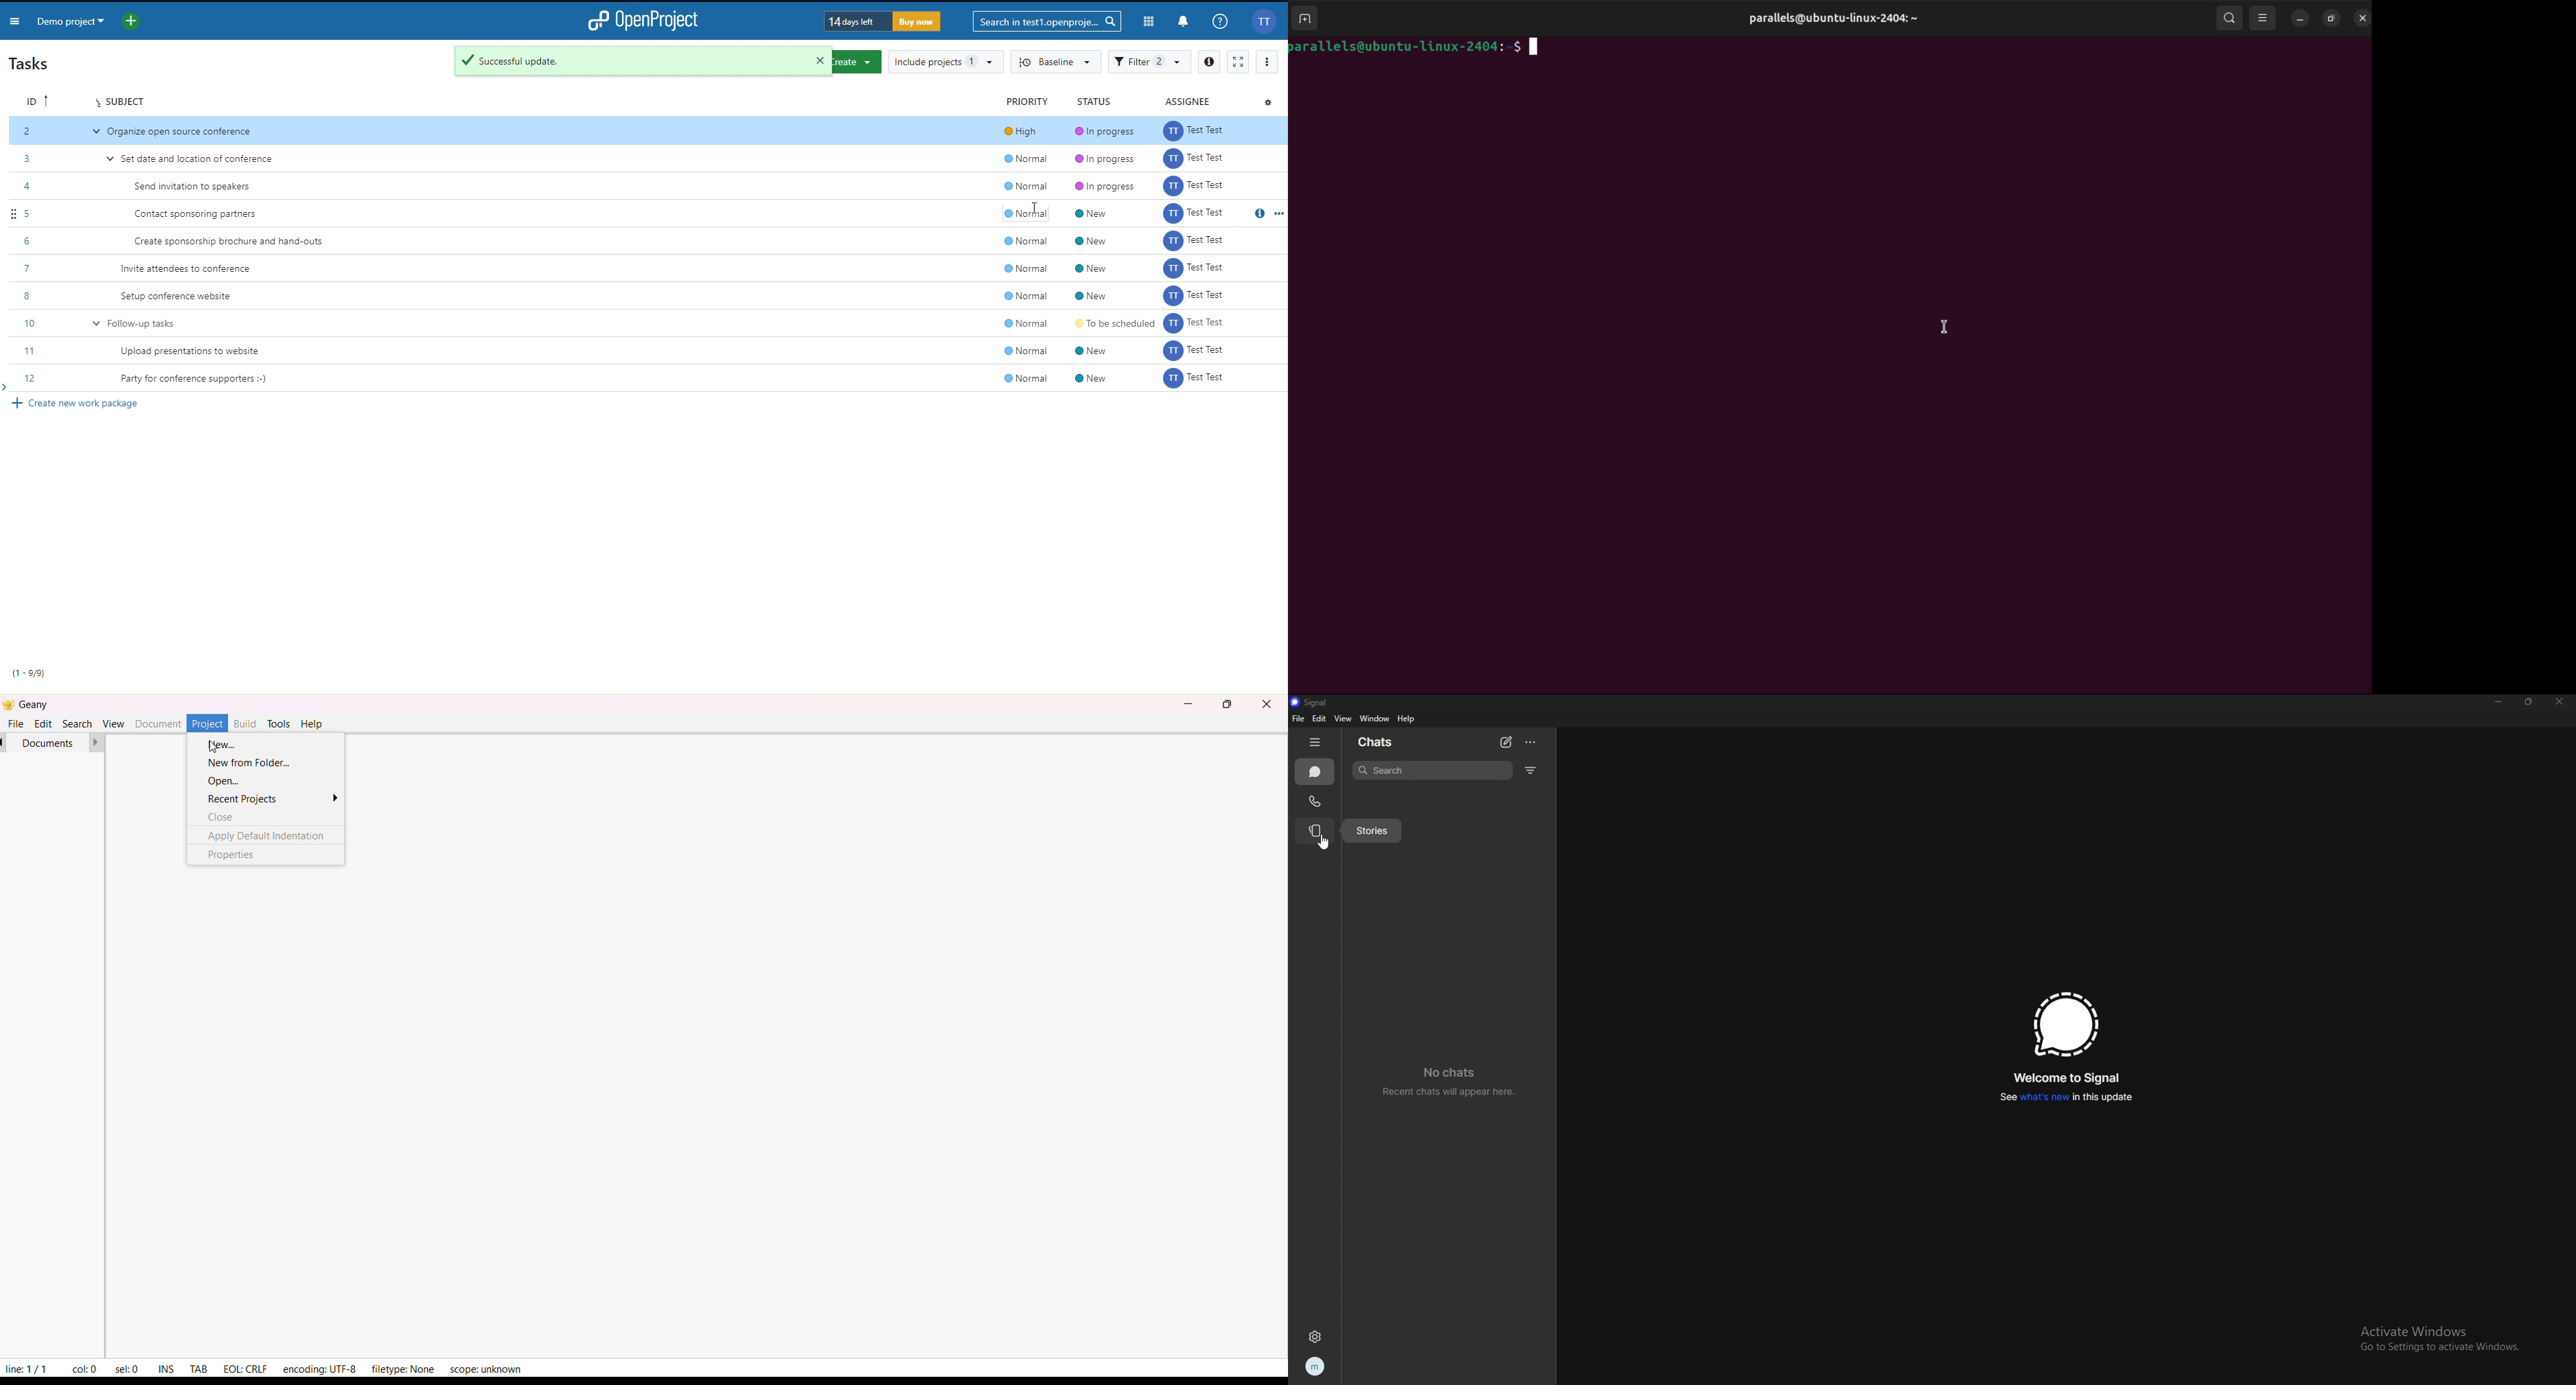 This screenshot has height=1400, width=2576. I want to click on new chat, so click(1505, 744).